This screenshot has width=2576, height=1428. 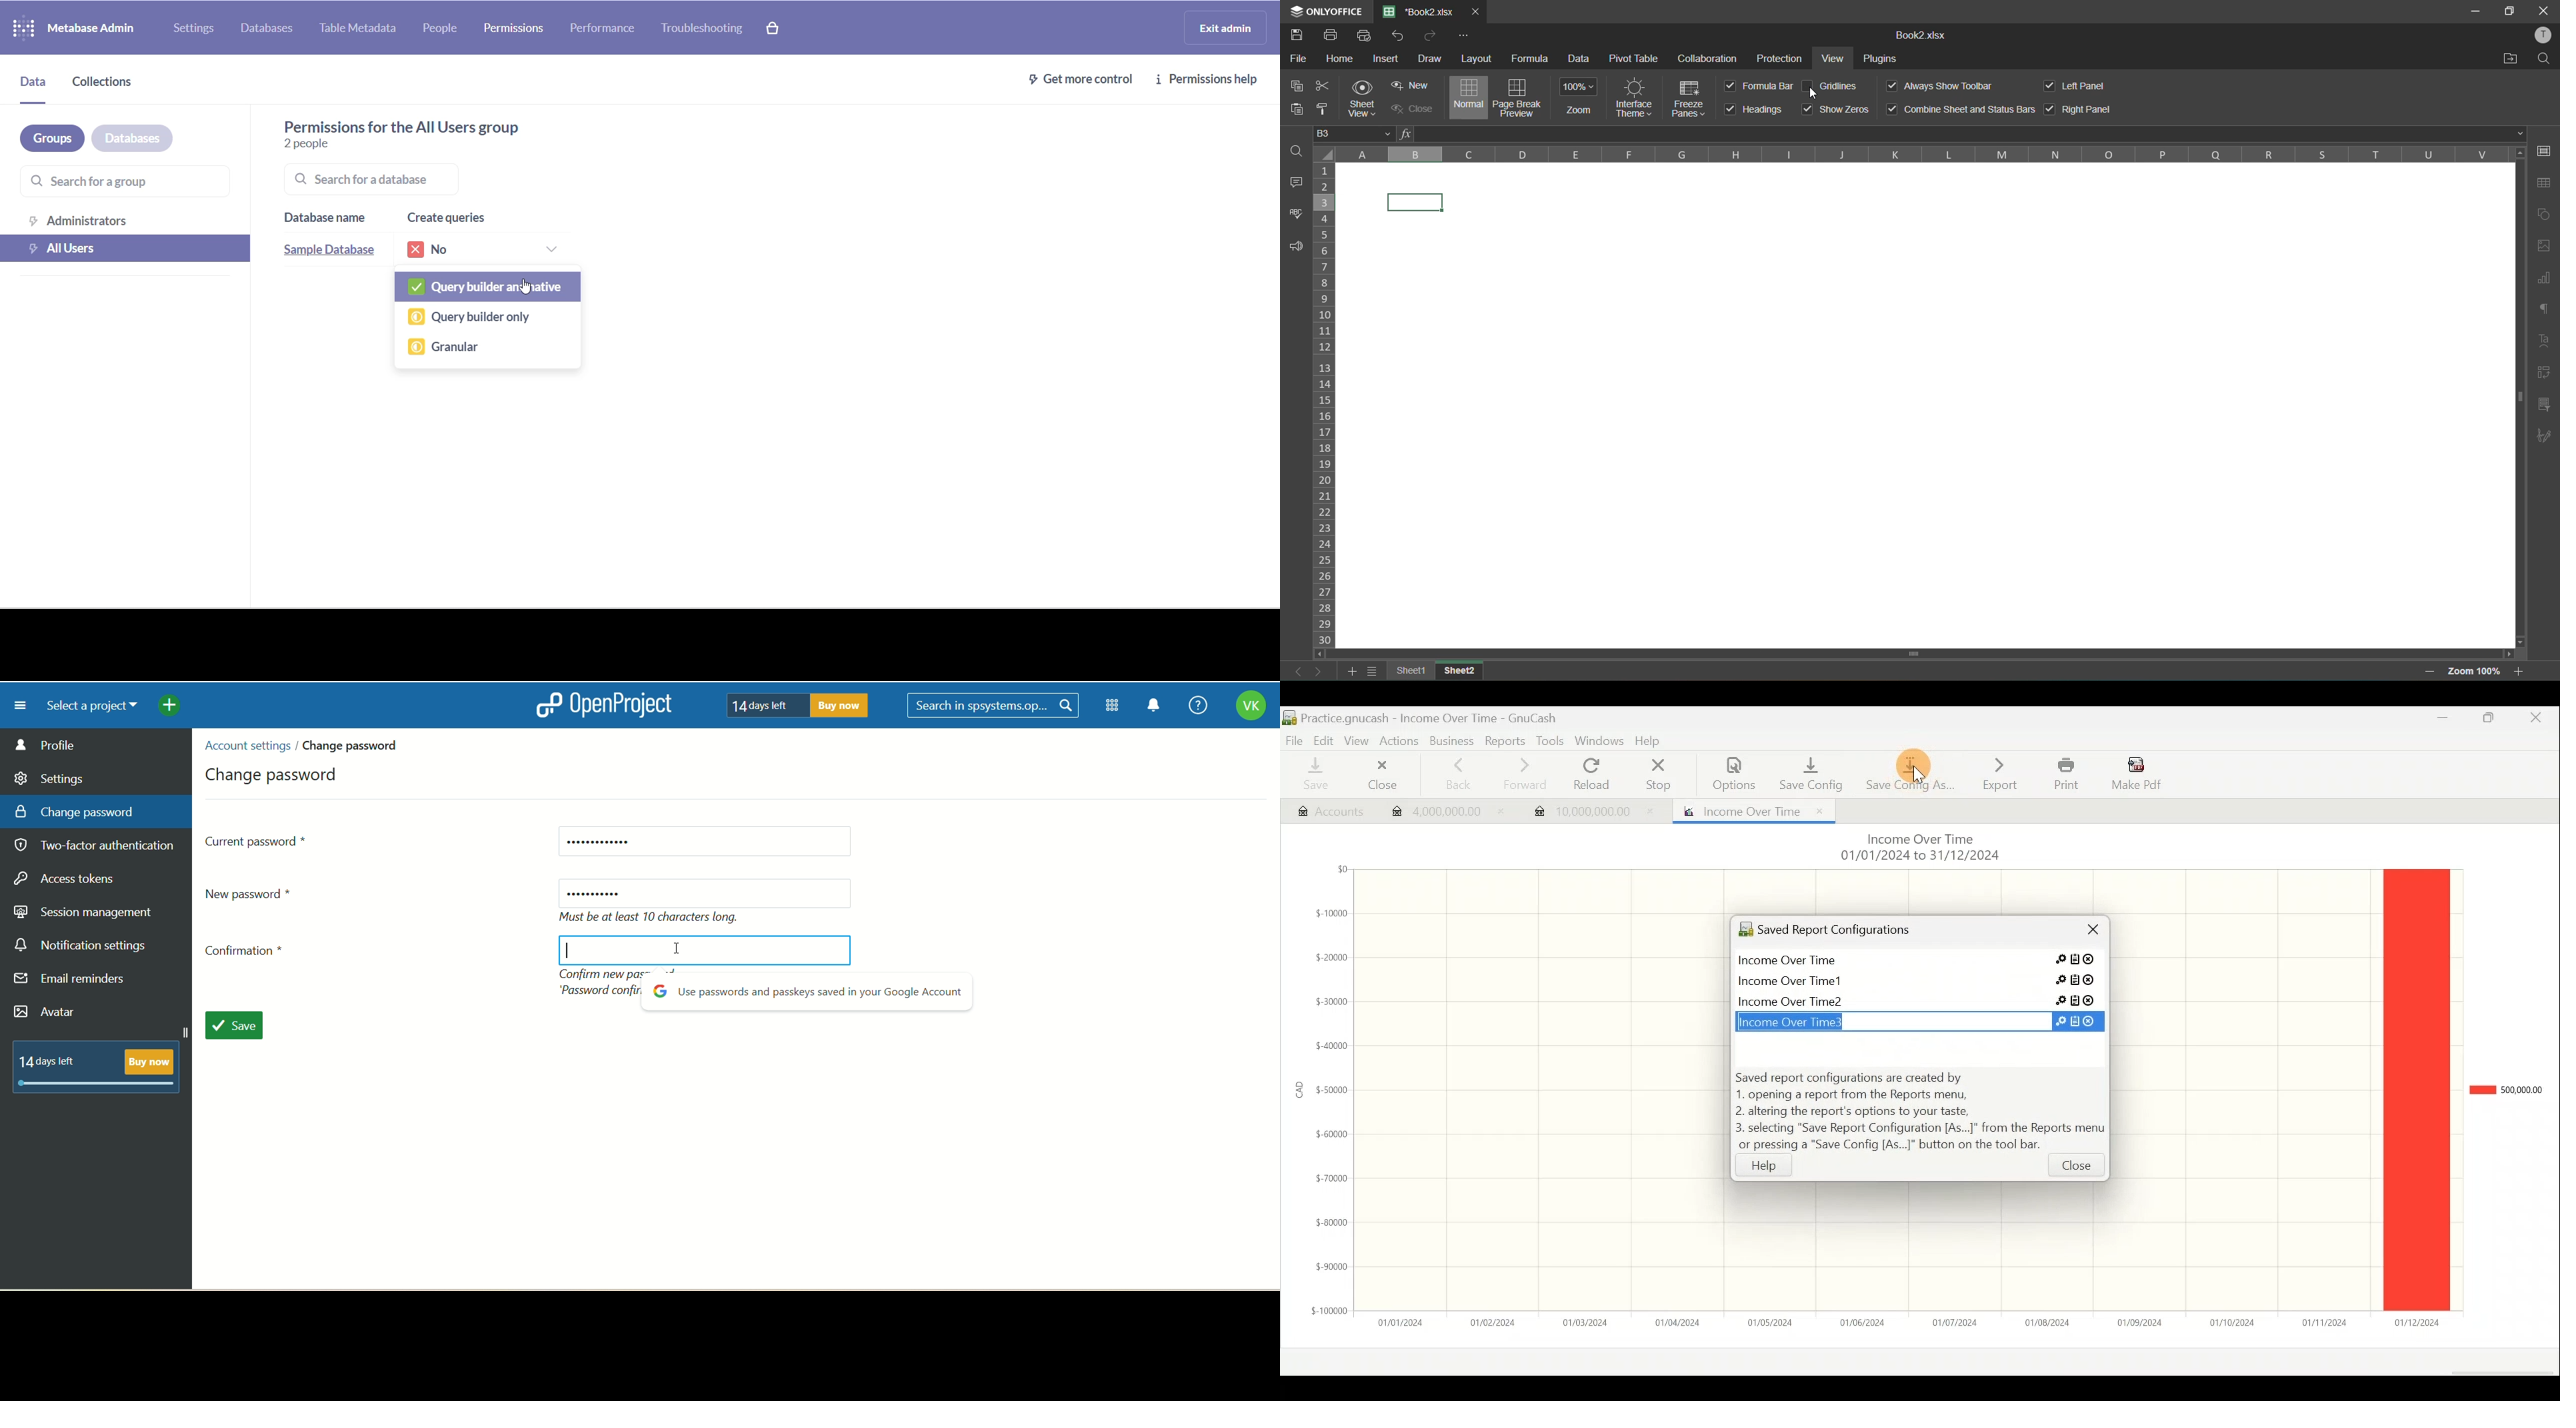 I want to click on current password, so click(x=257, y=840).